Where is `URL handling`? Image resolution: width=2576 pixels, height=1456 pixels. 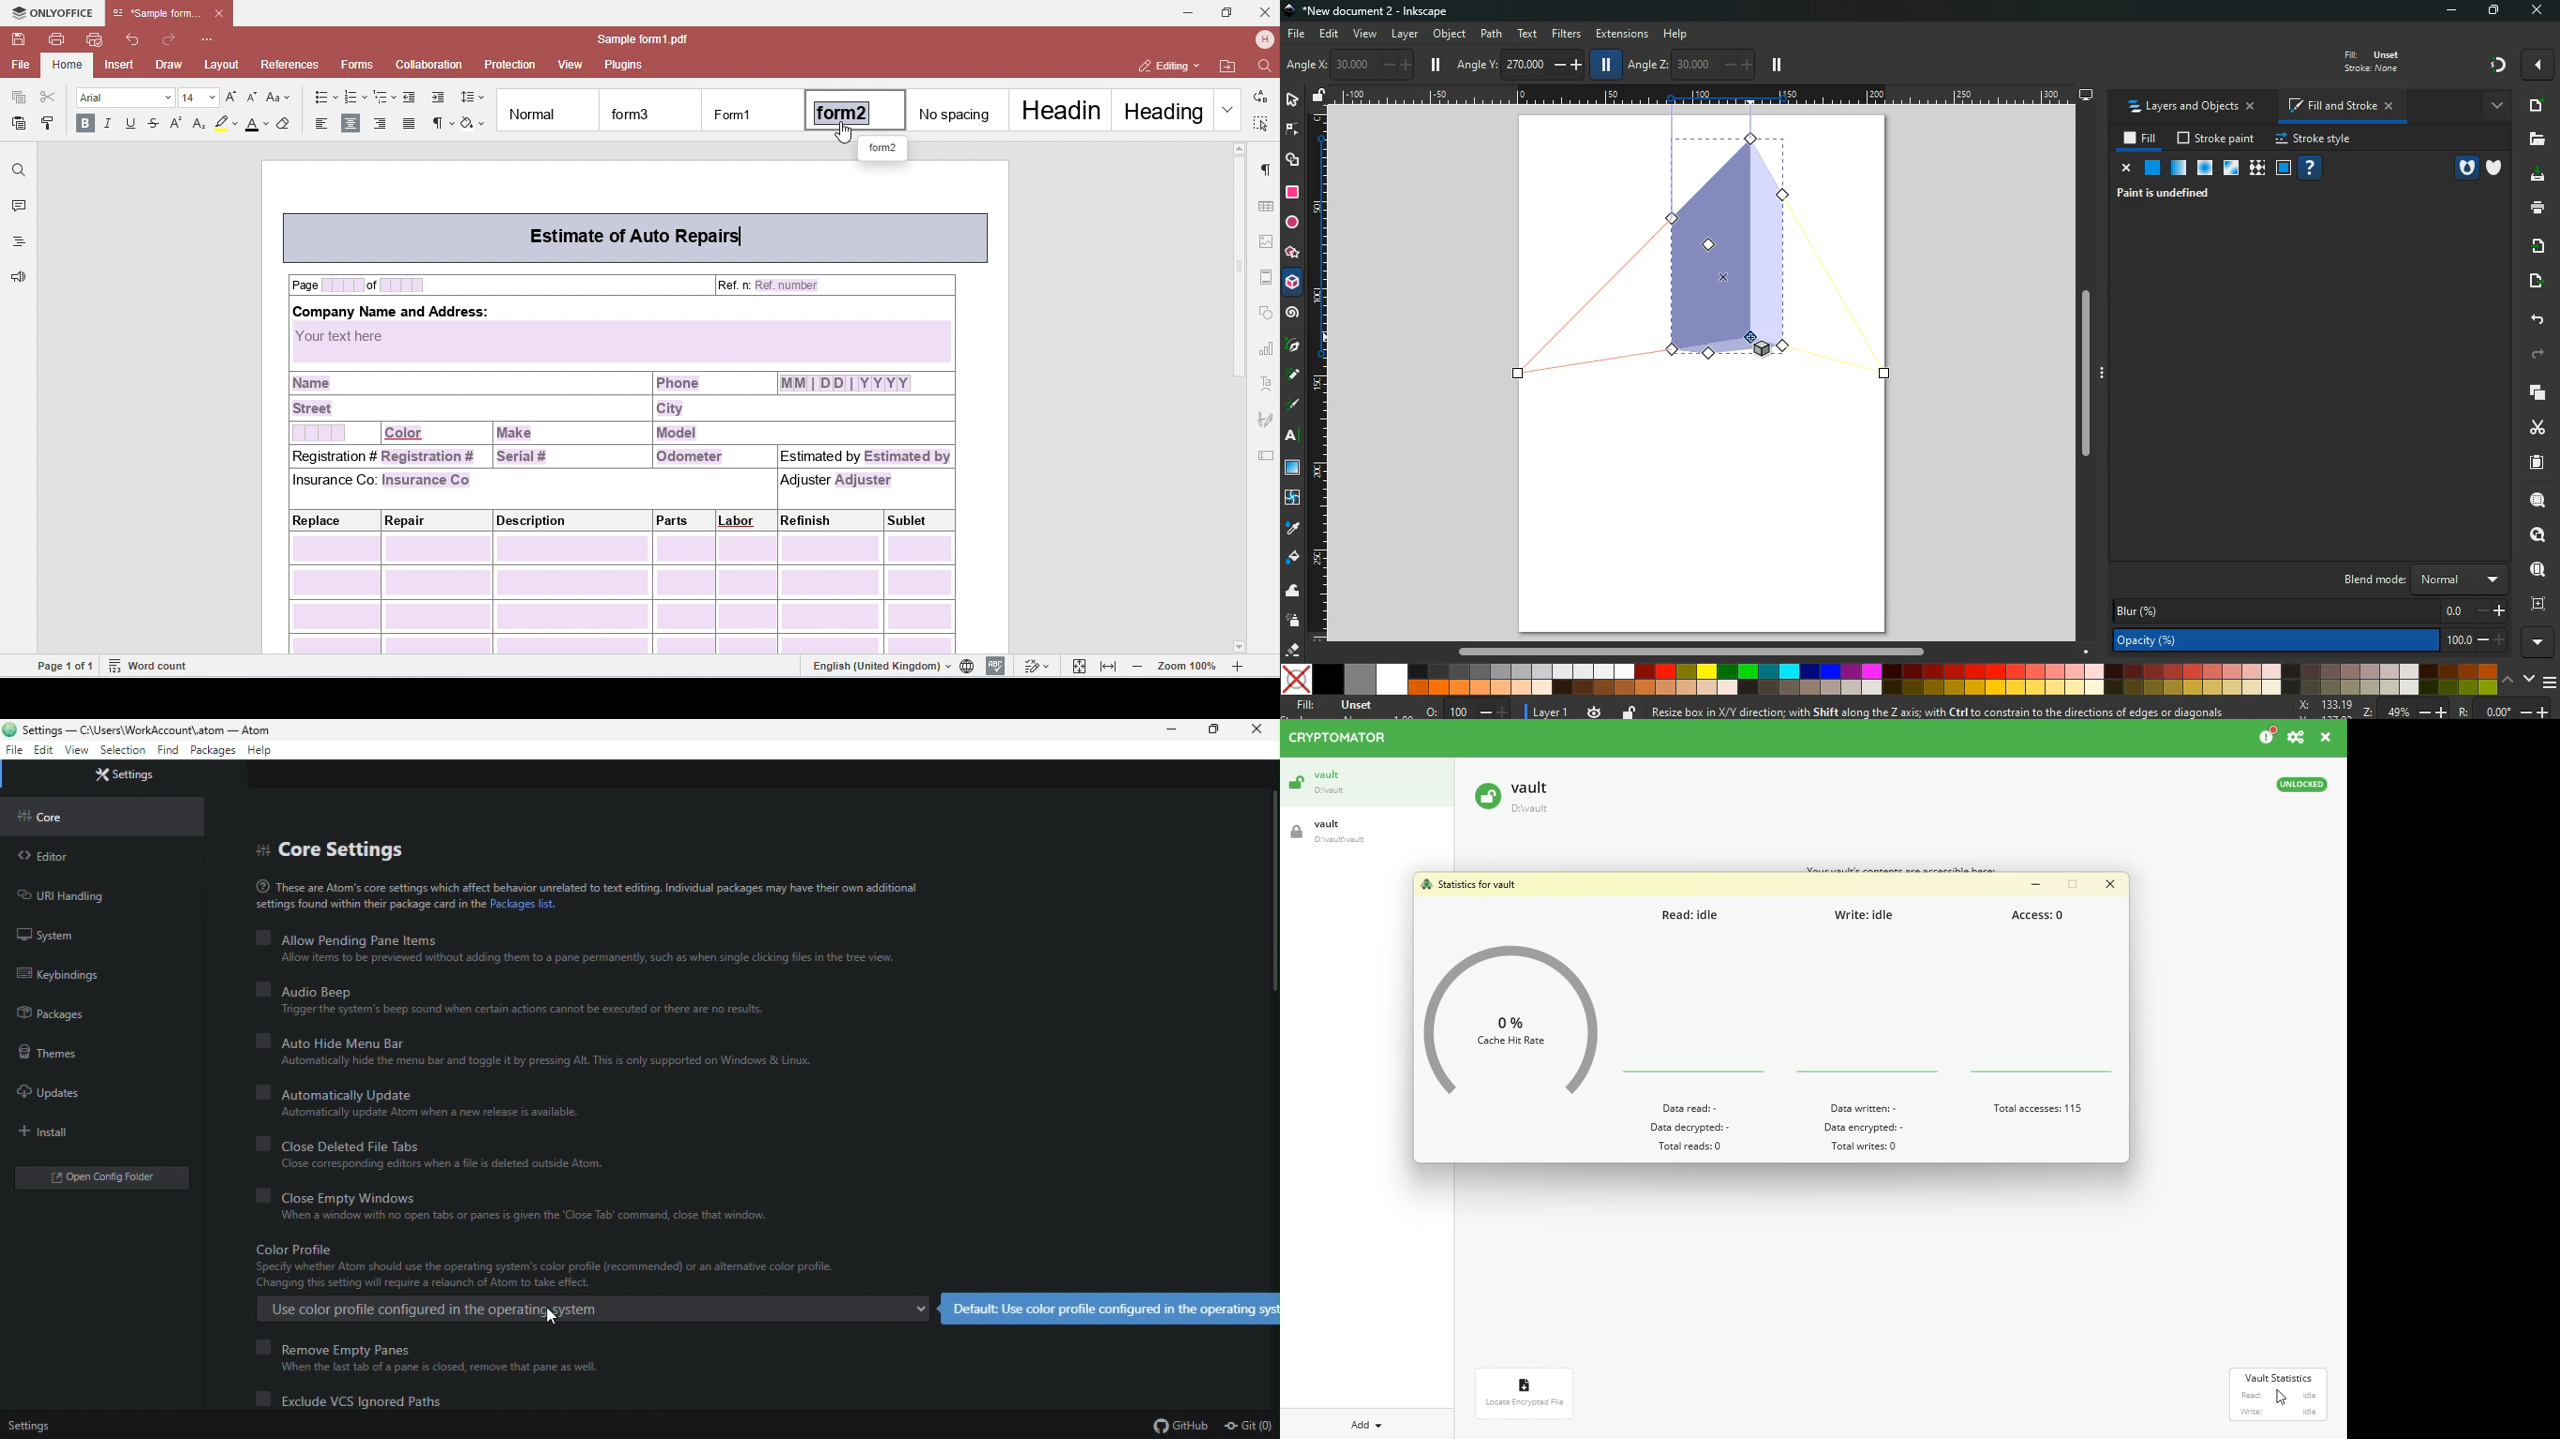 URL handling is located at coordinates (69, 896).